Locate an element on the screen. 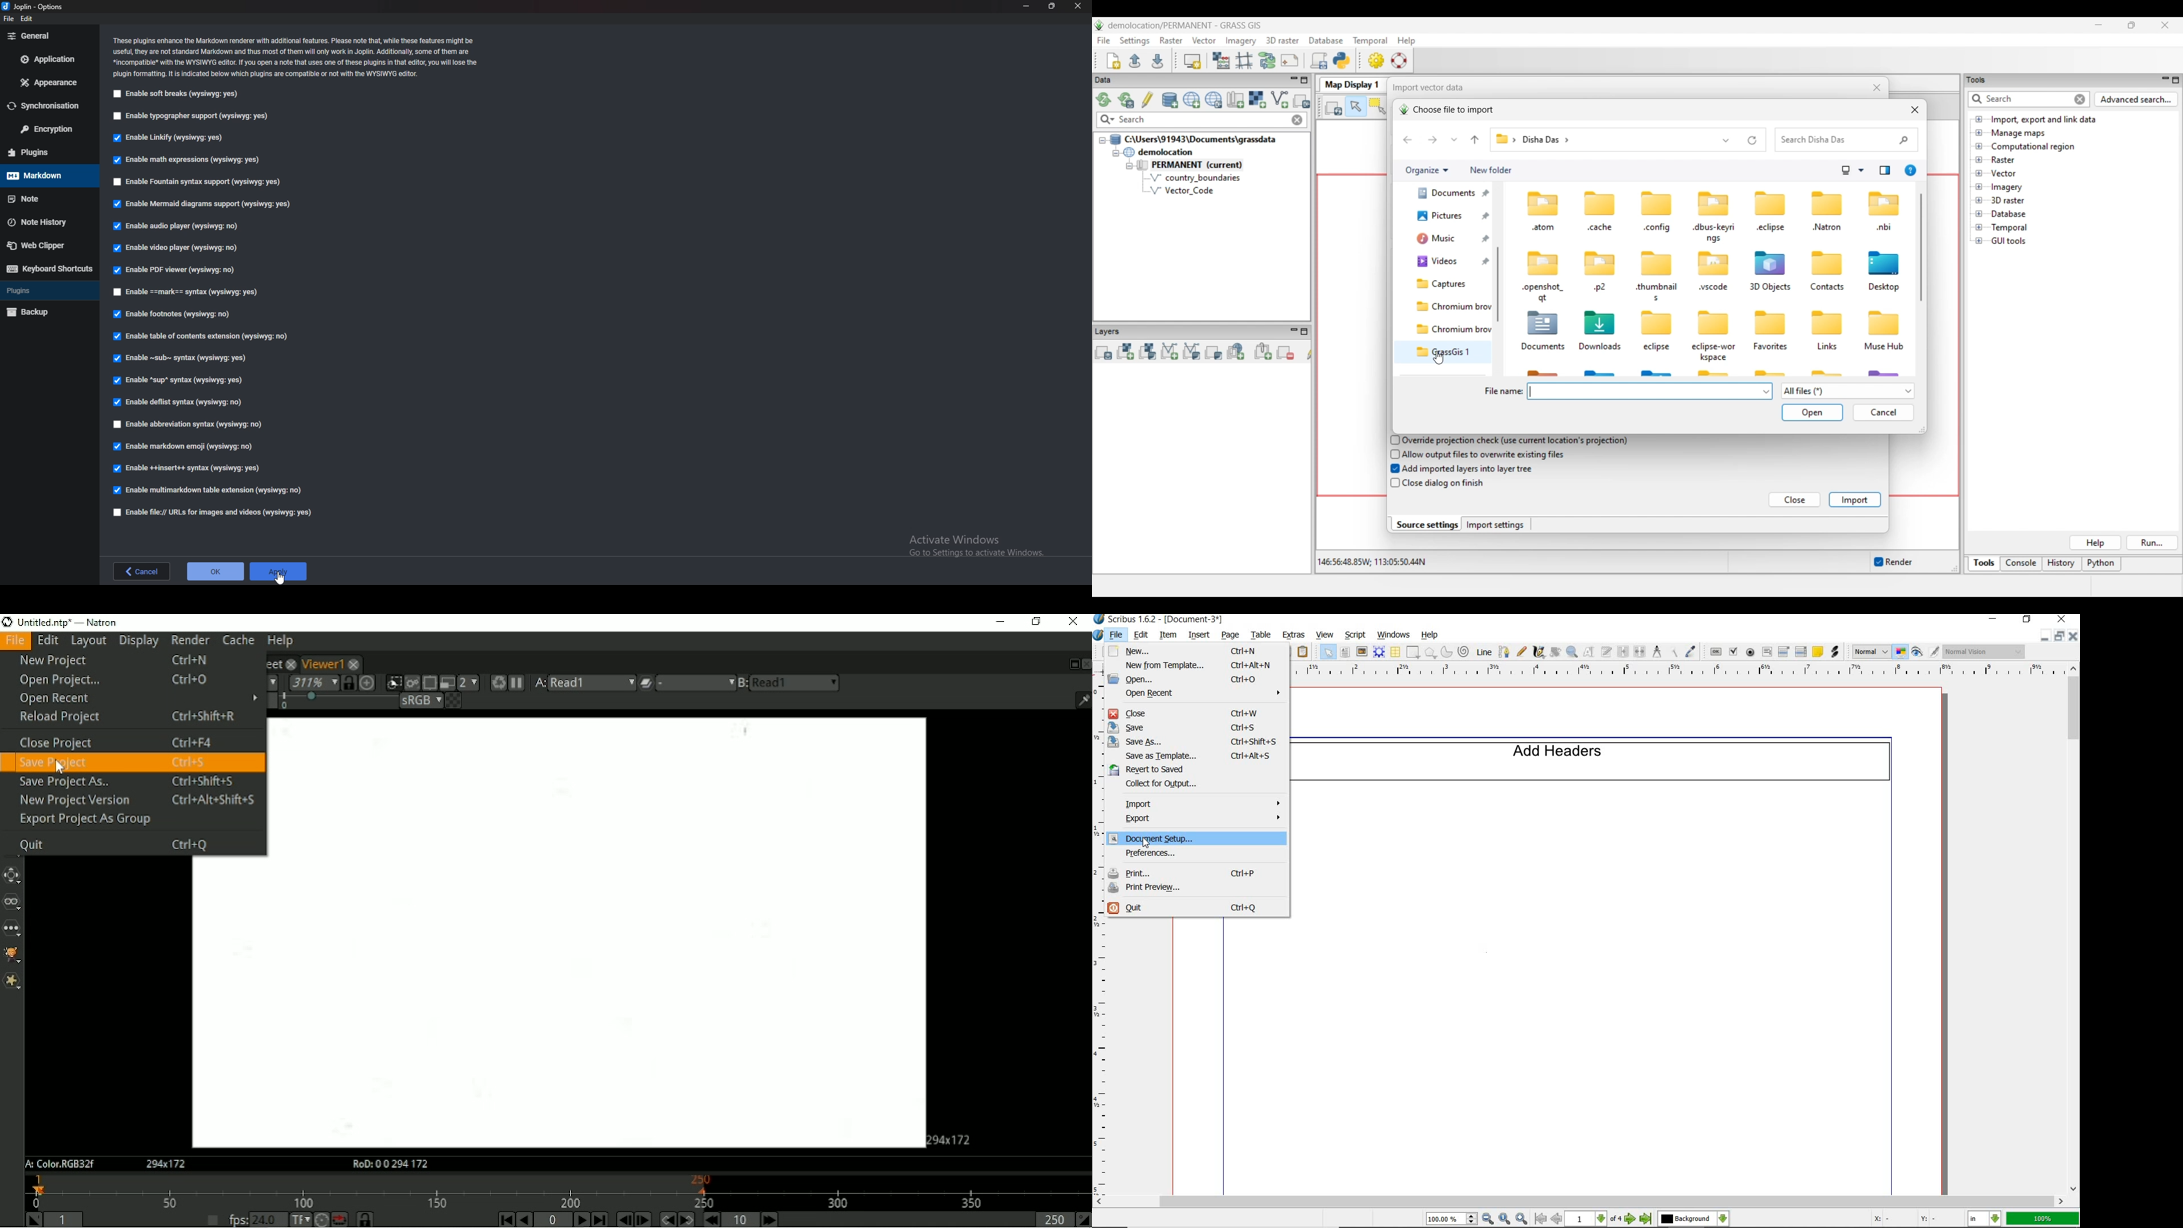 The width and height of the screenshot is (2184, 1232). restore is located at coordinates (2061, 636).